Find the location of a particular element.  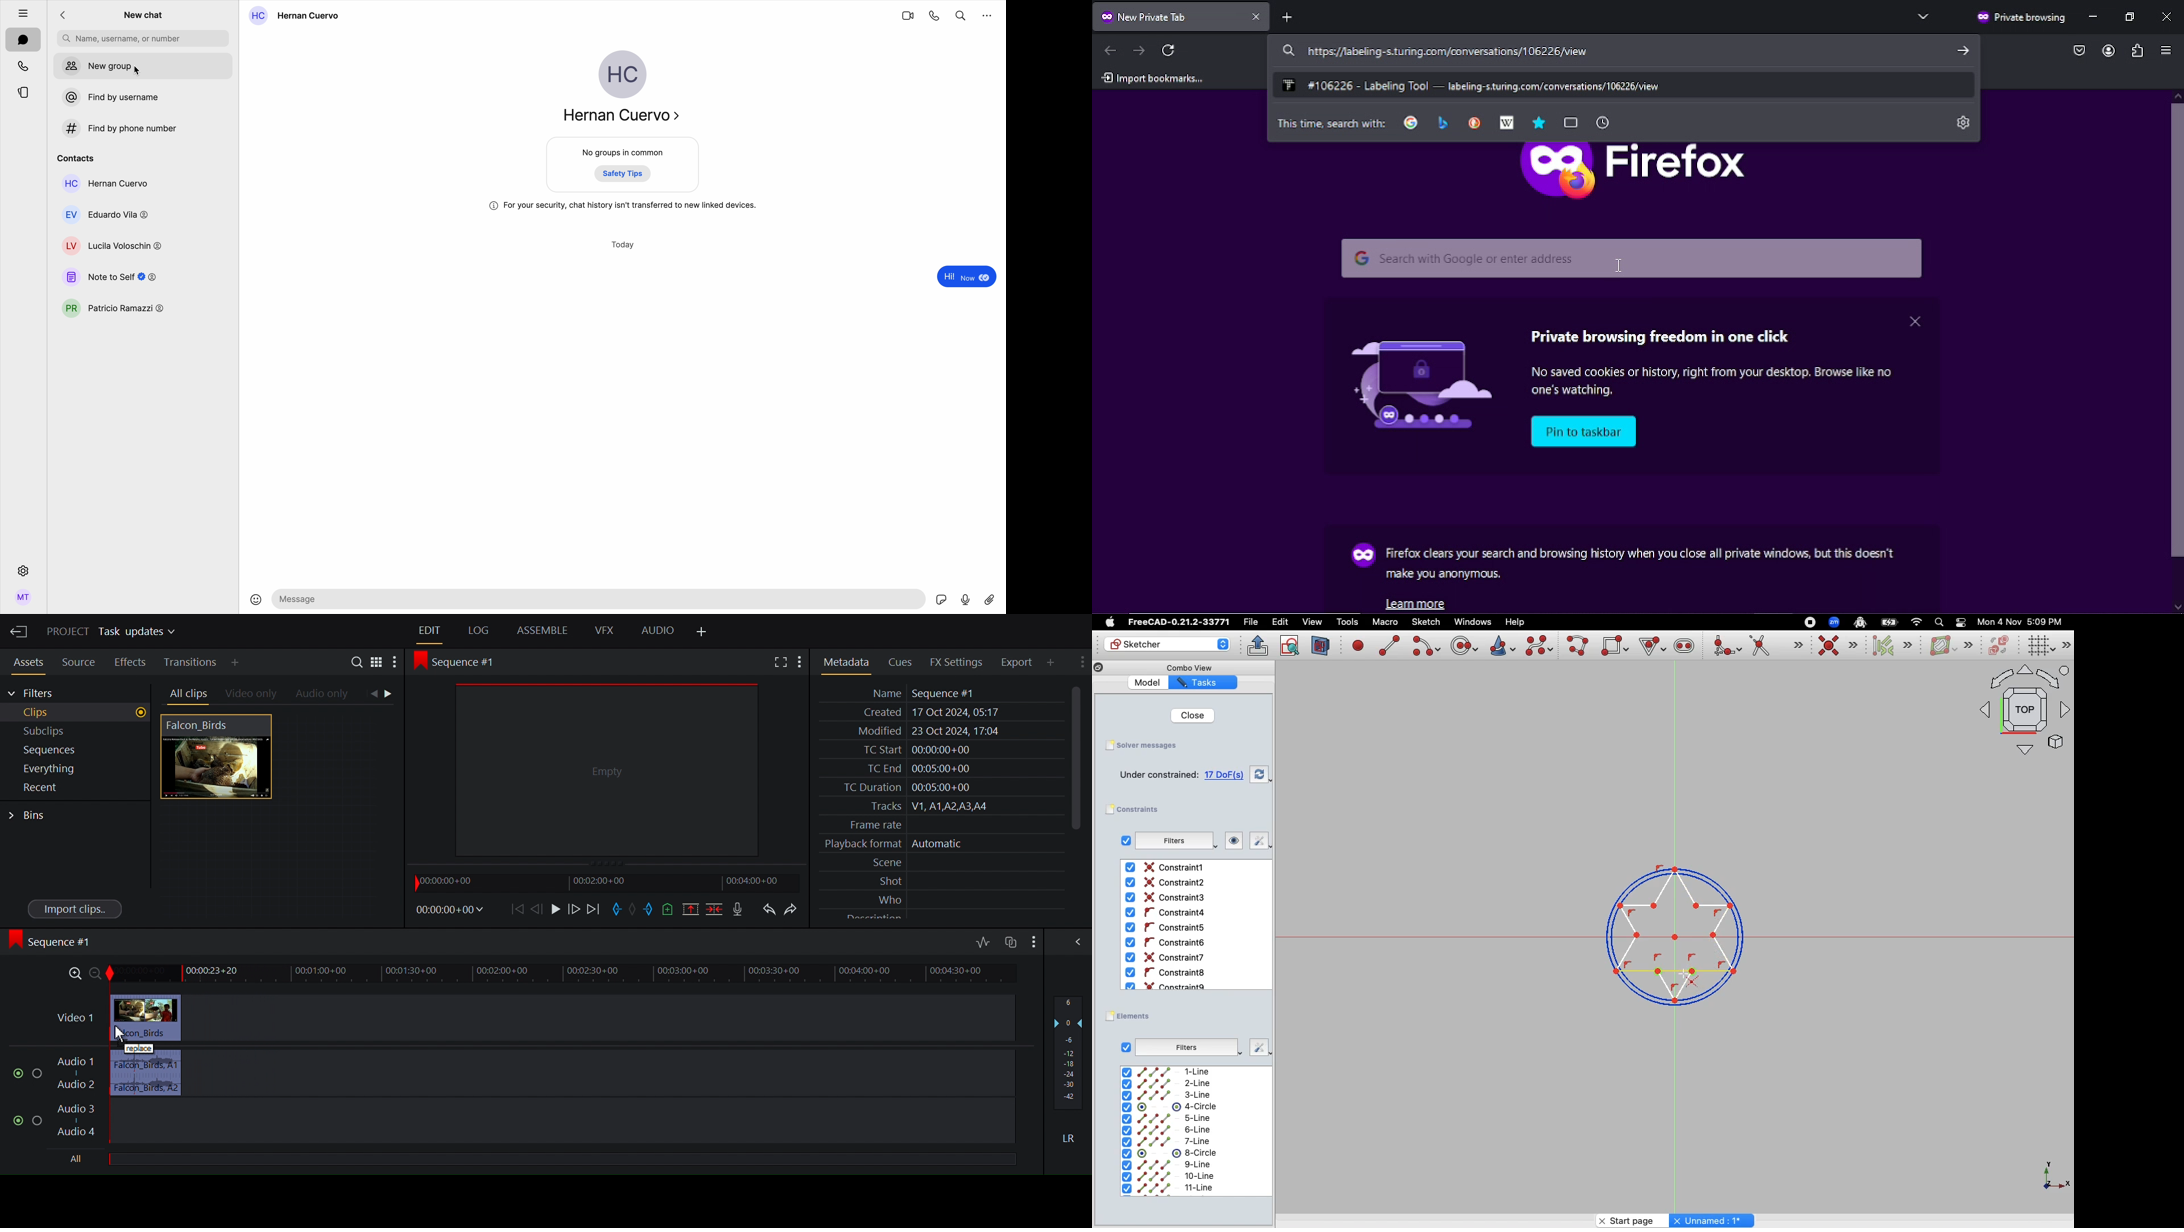

Combo View is located at coordinates (1187, 667).